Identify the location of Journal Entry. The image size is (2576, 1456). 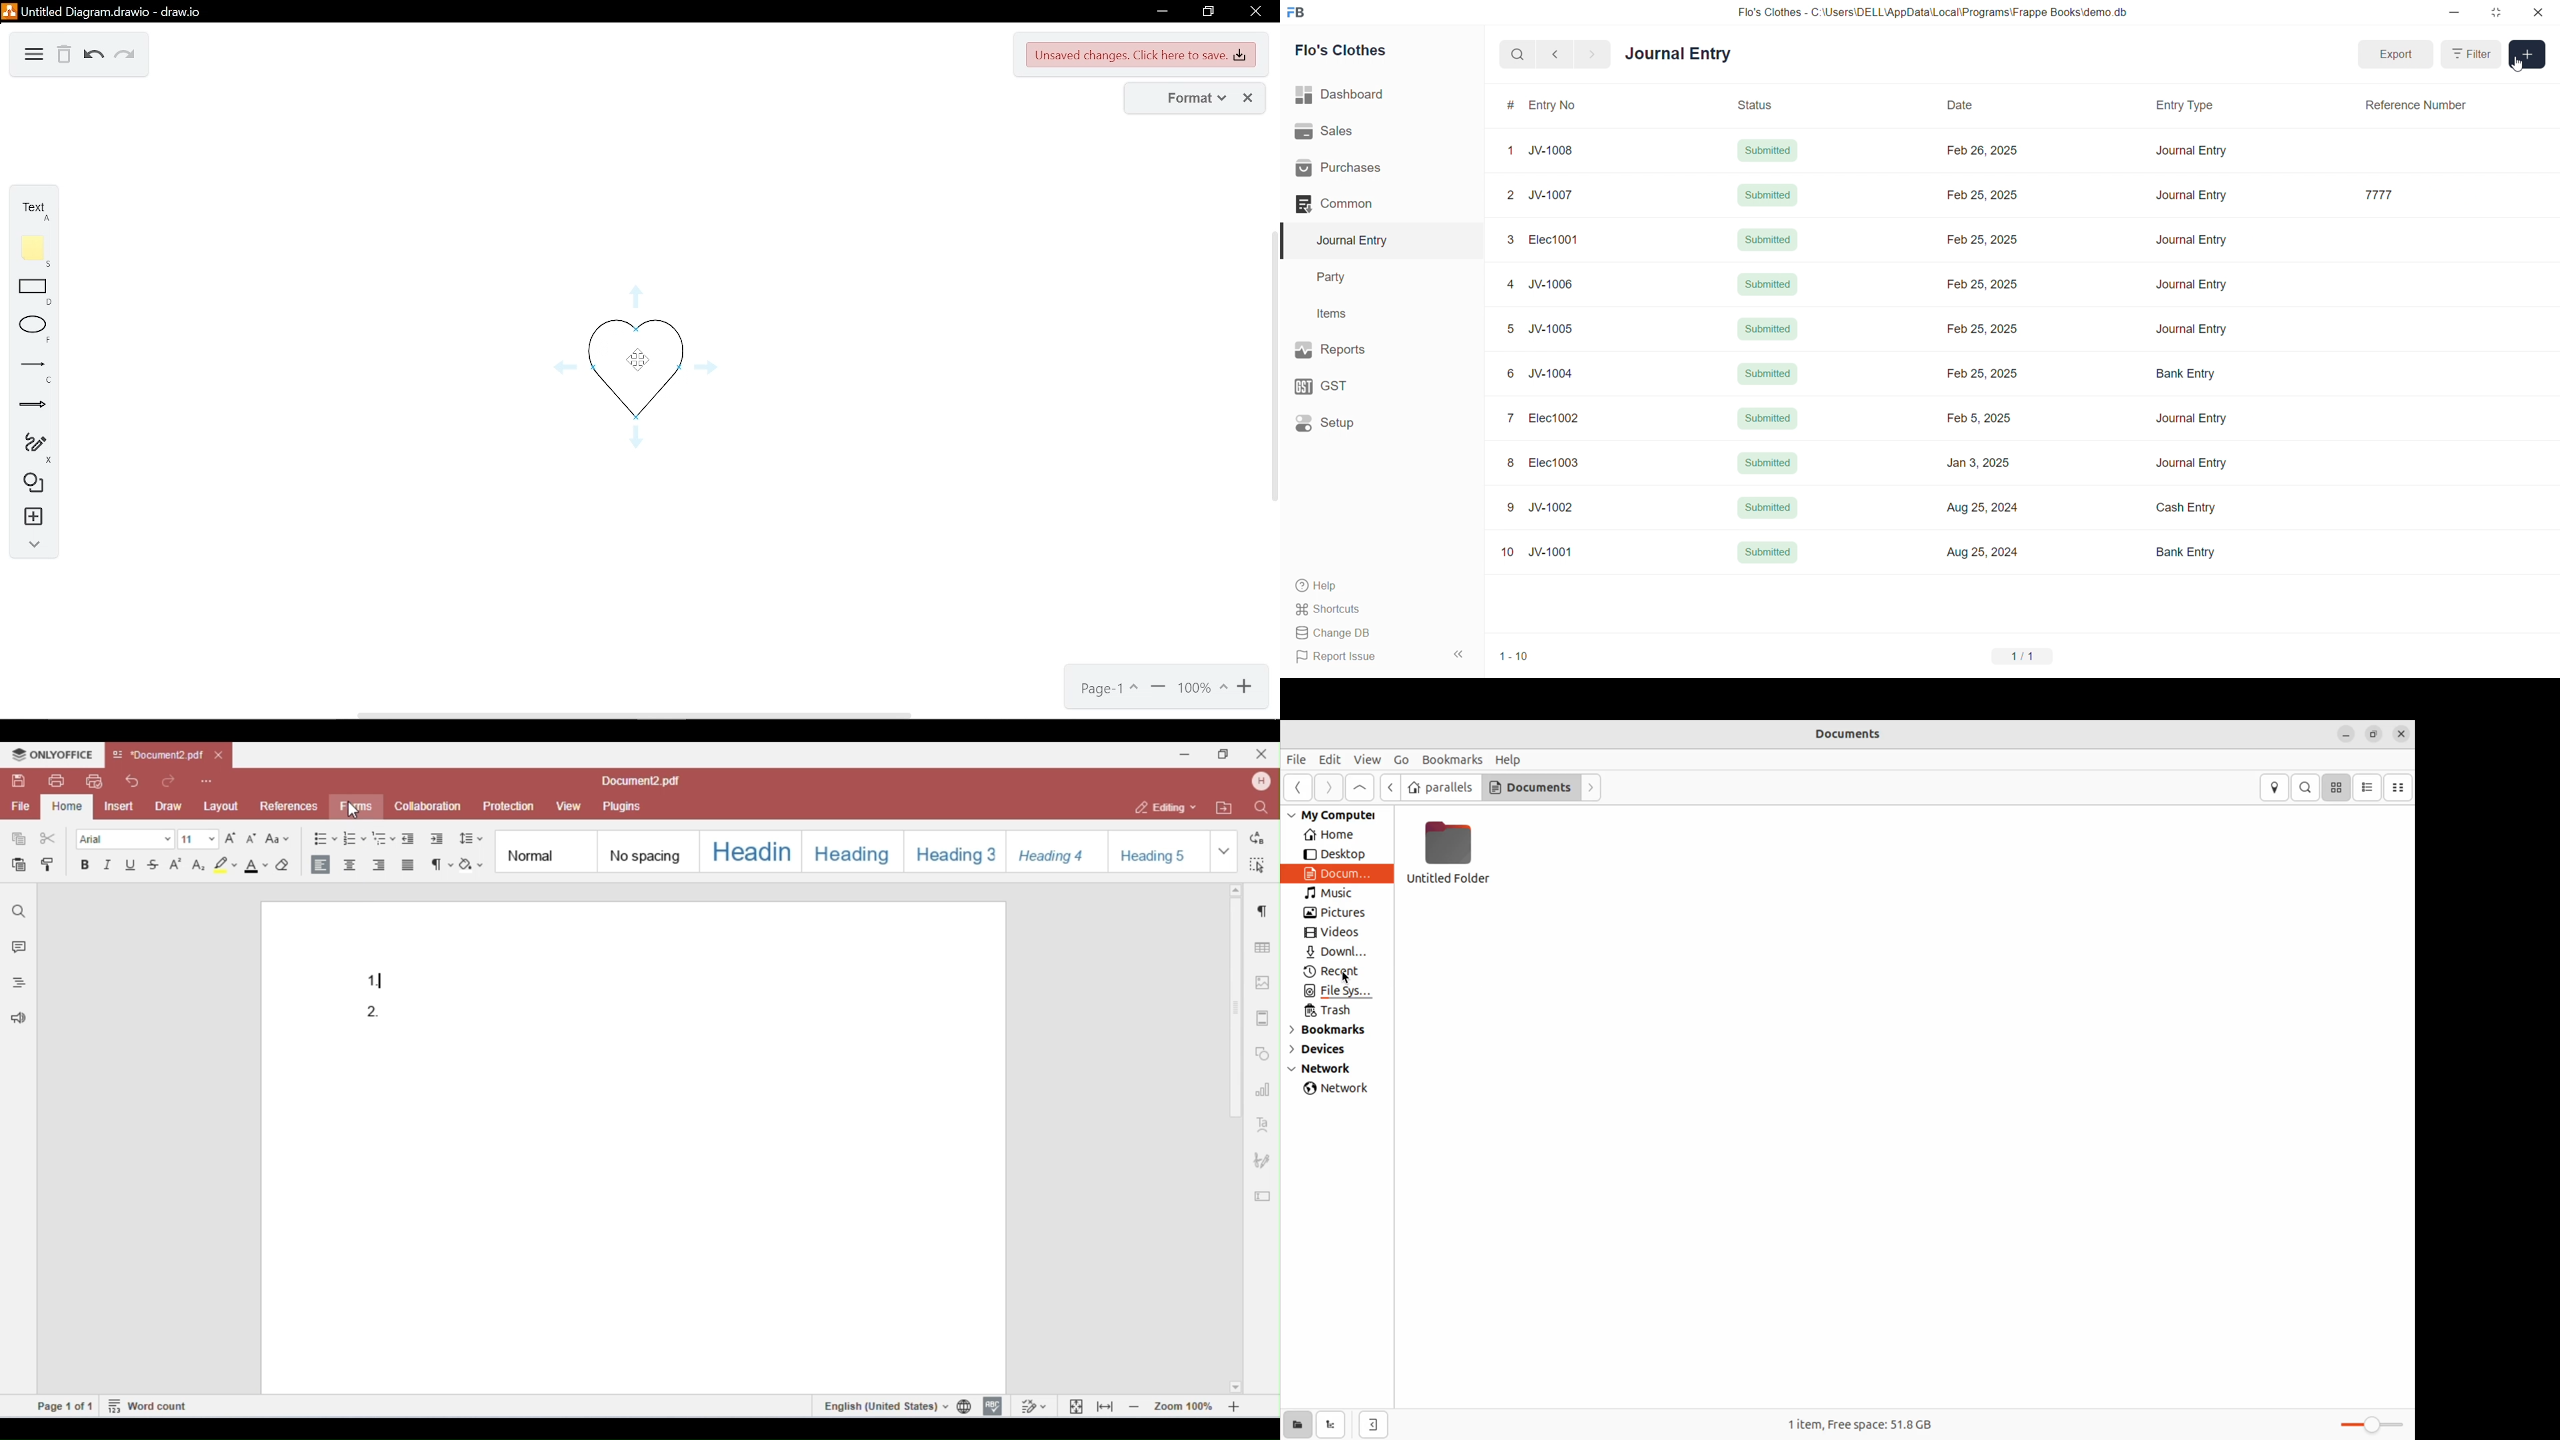
(2191, 463).